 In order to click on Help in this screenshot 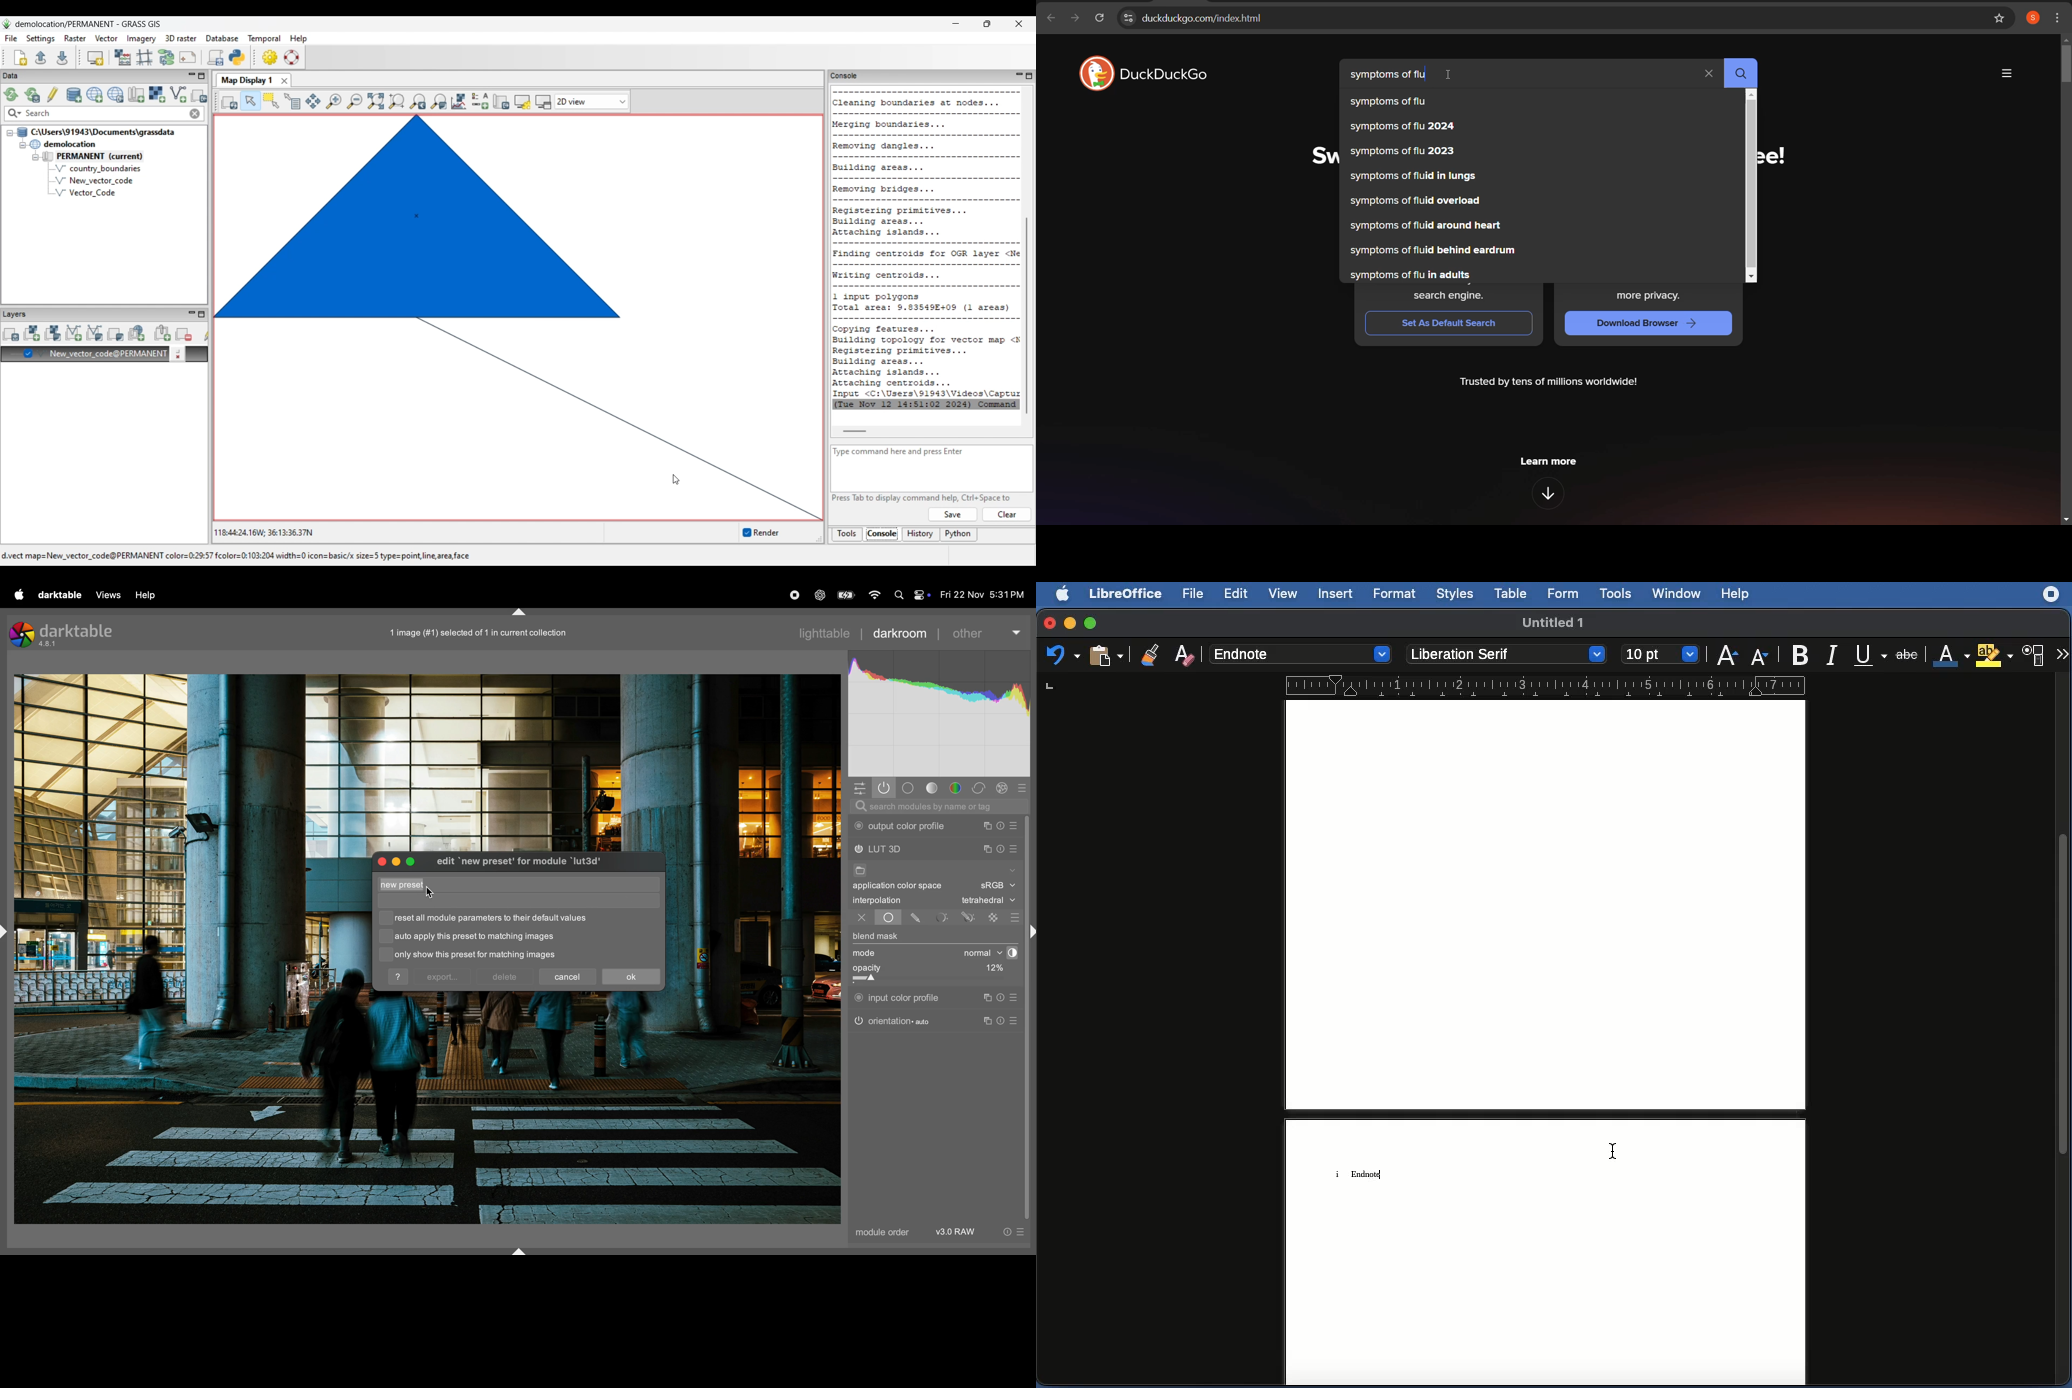, I will do `click(1736, 593)`.